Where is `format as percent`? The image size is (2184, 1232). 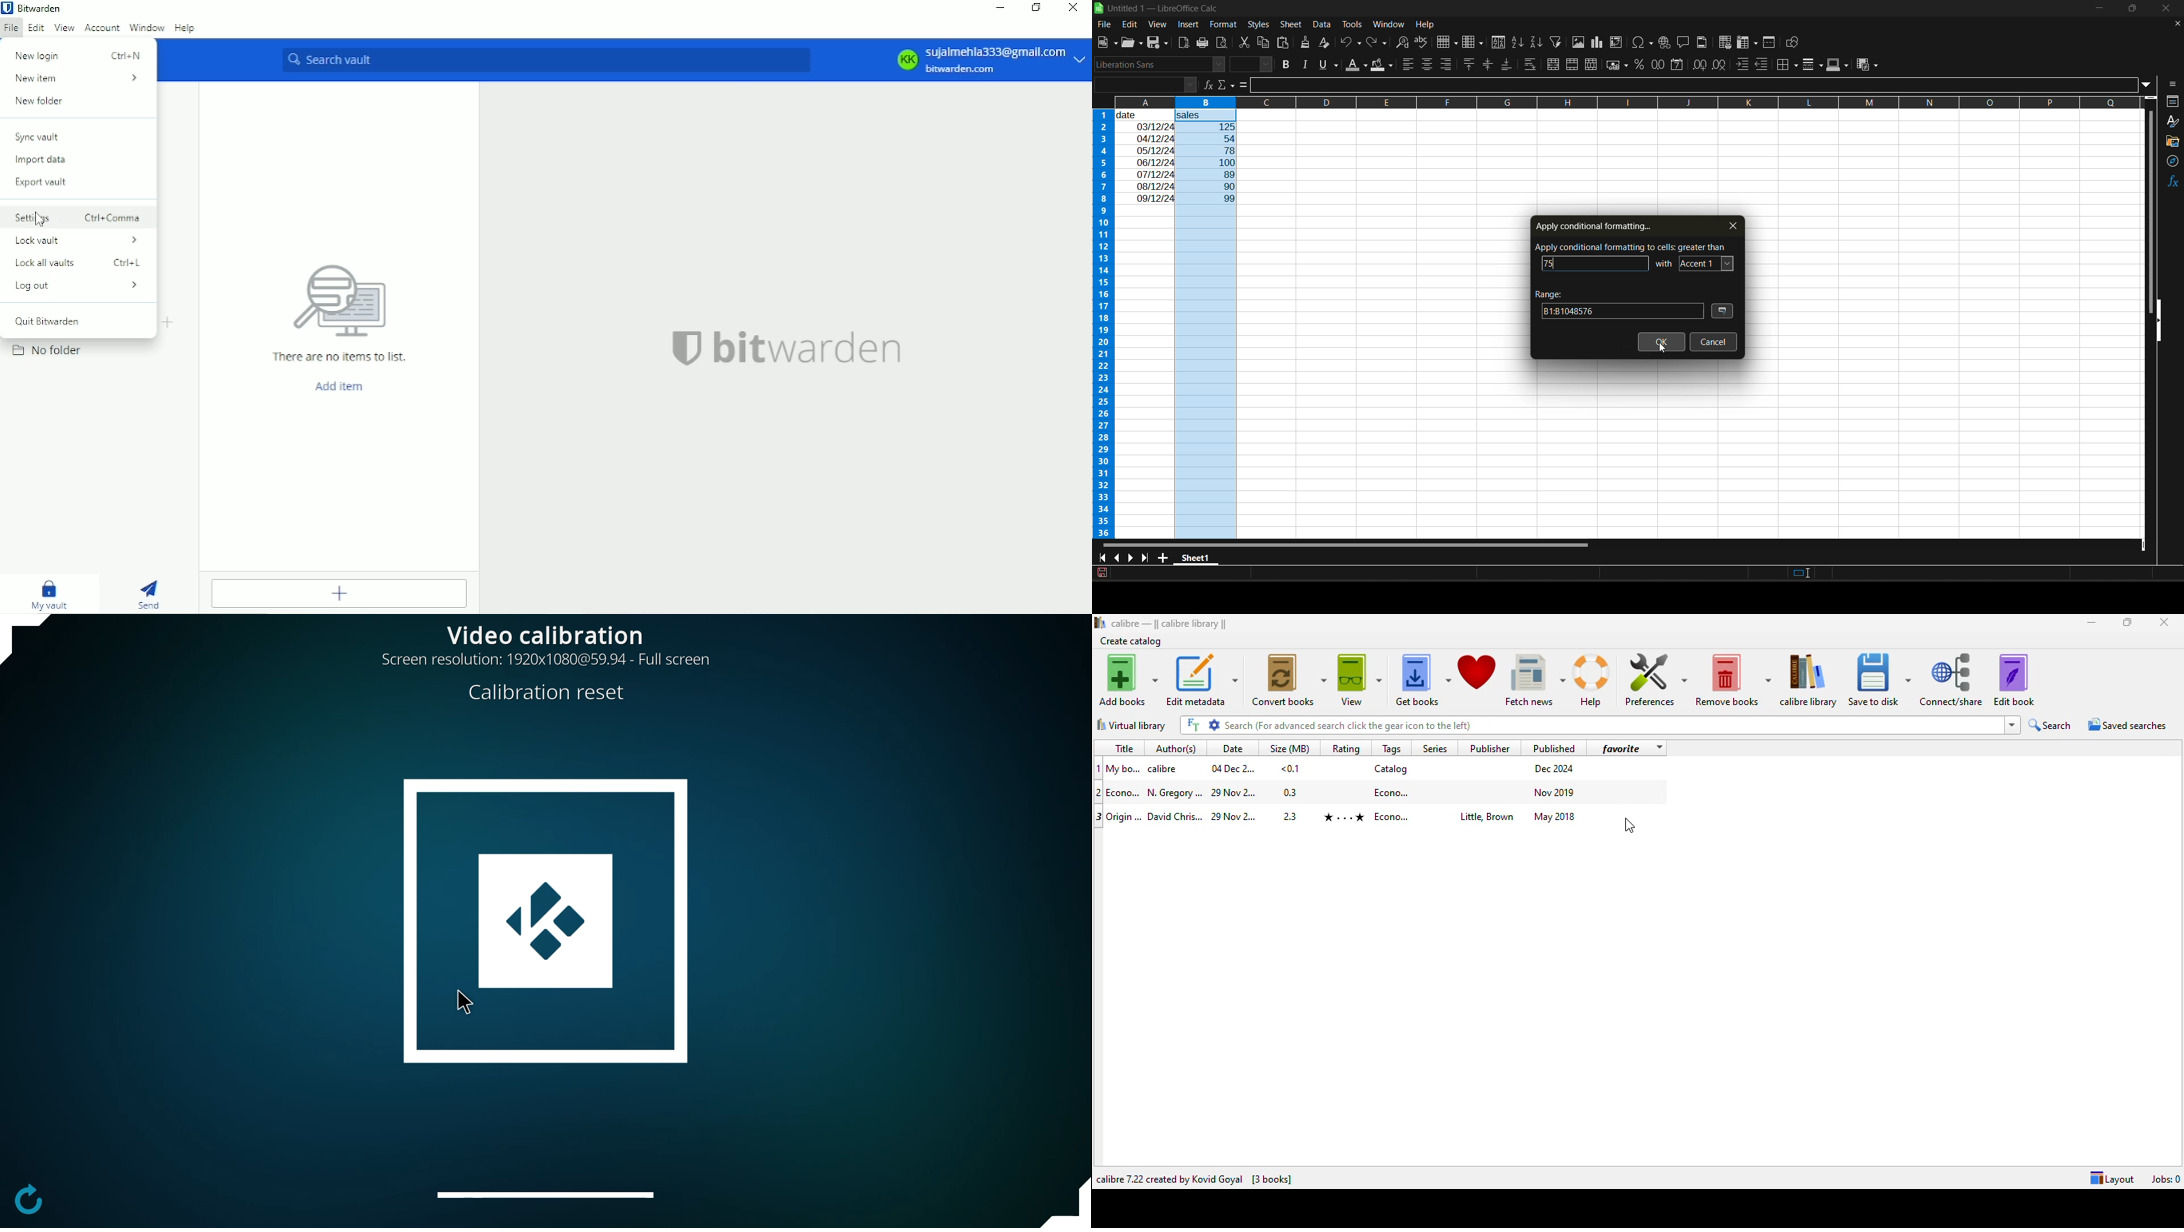
format as percent is located at coordinates (1640, 65).